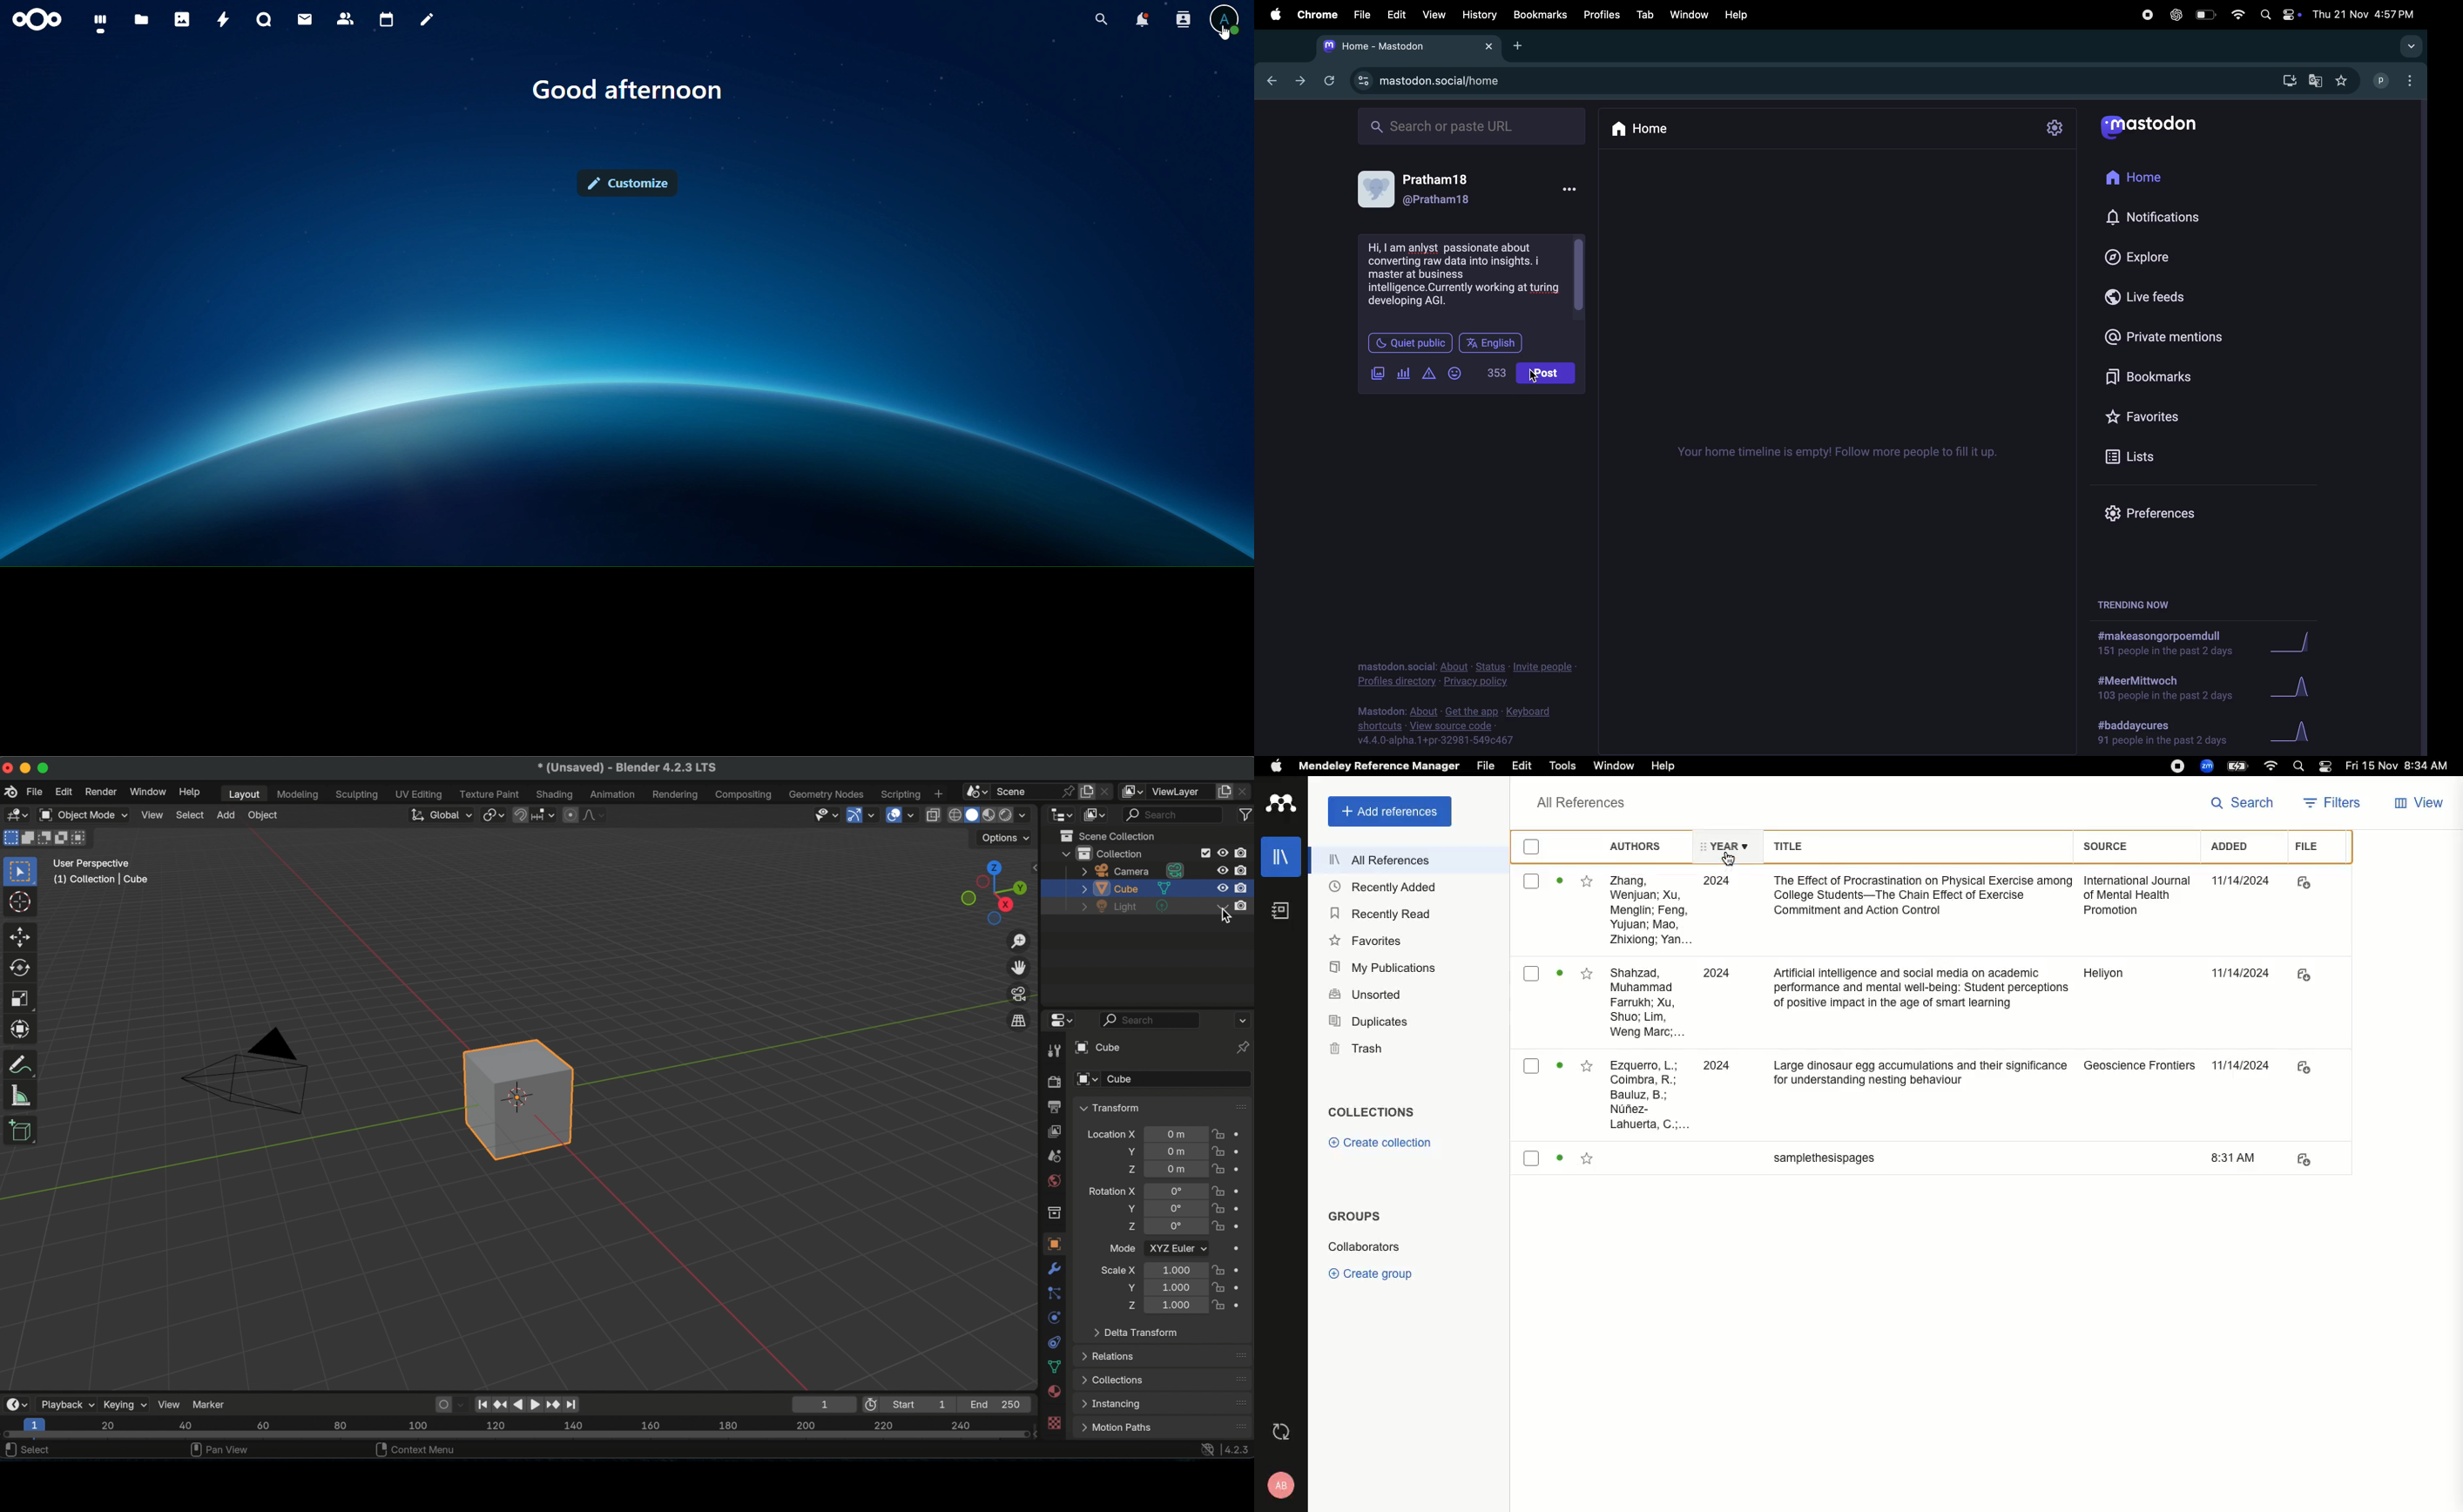  What do you see at coordinates (2239, 805) in the screenshot?
I see `Search` at bounding box center [2239, 805].